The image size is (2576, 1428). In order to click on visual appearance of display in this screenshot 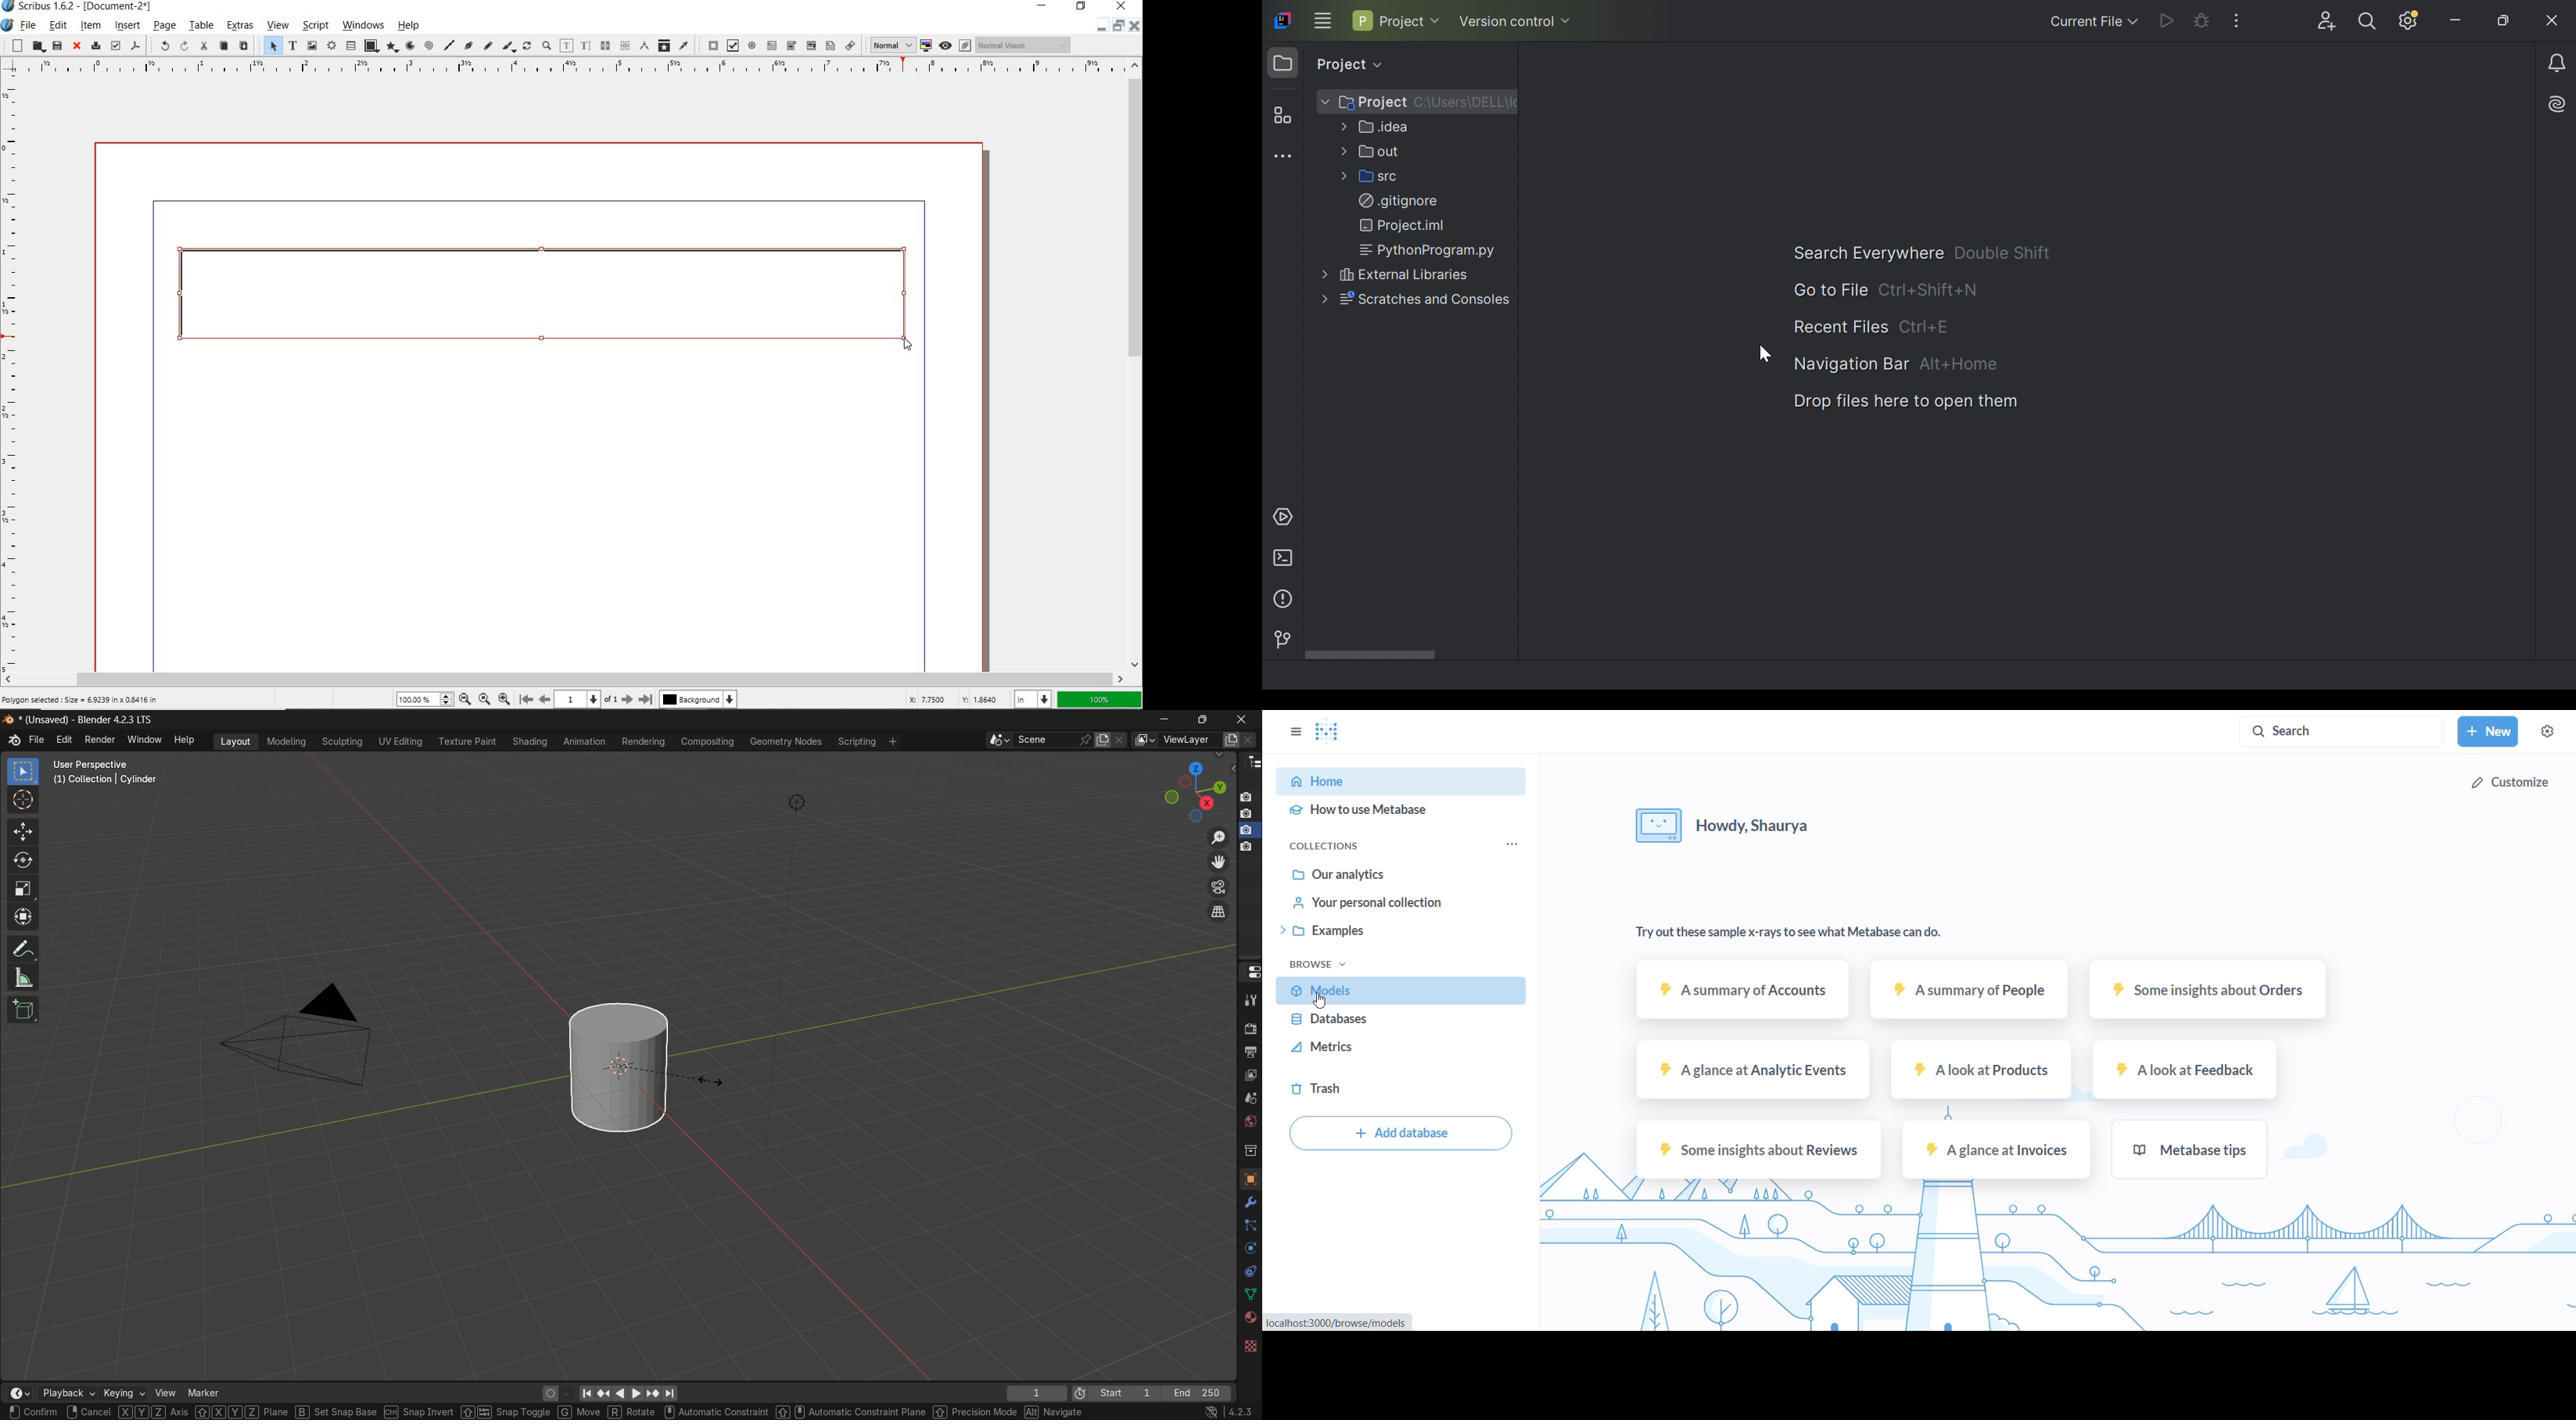, I will do `click(1026, 44)`.